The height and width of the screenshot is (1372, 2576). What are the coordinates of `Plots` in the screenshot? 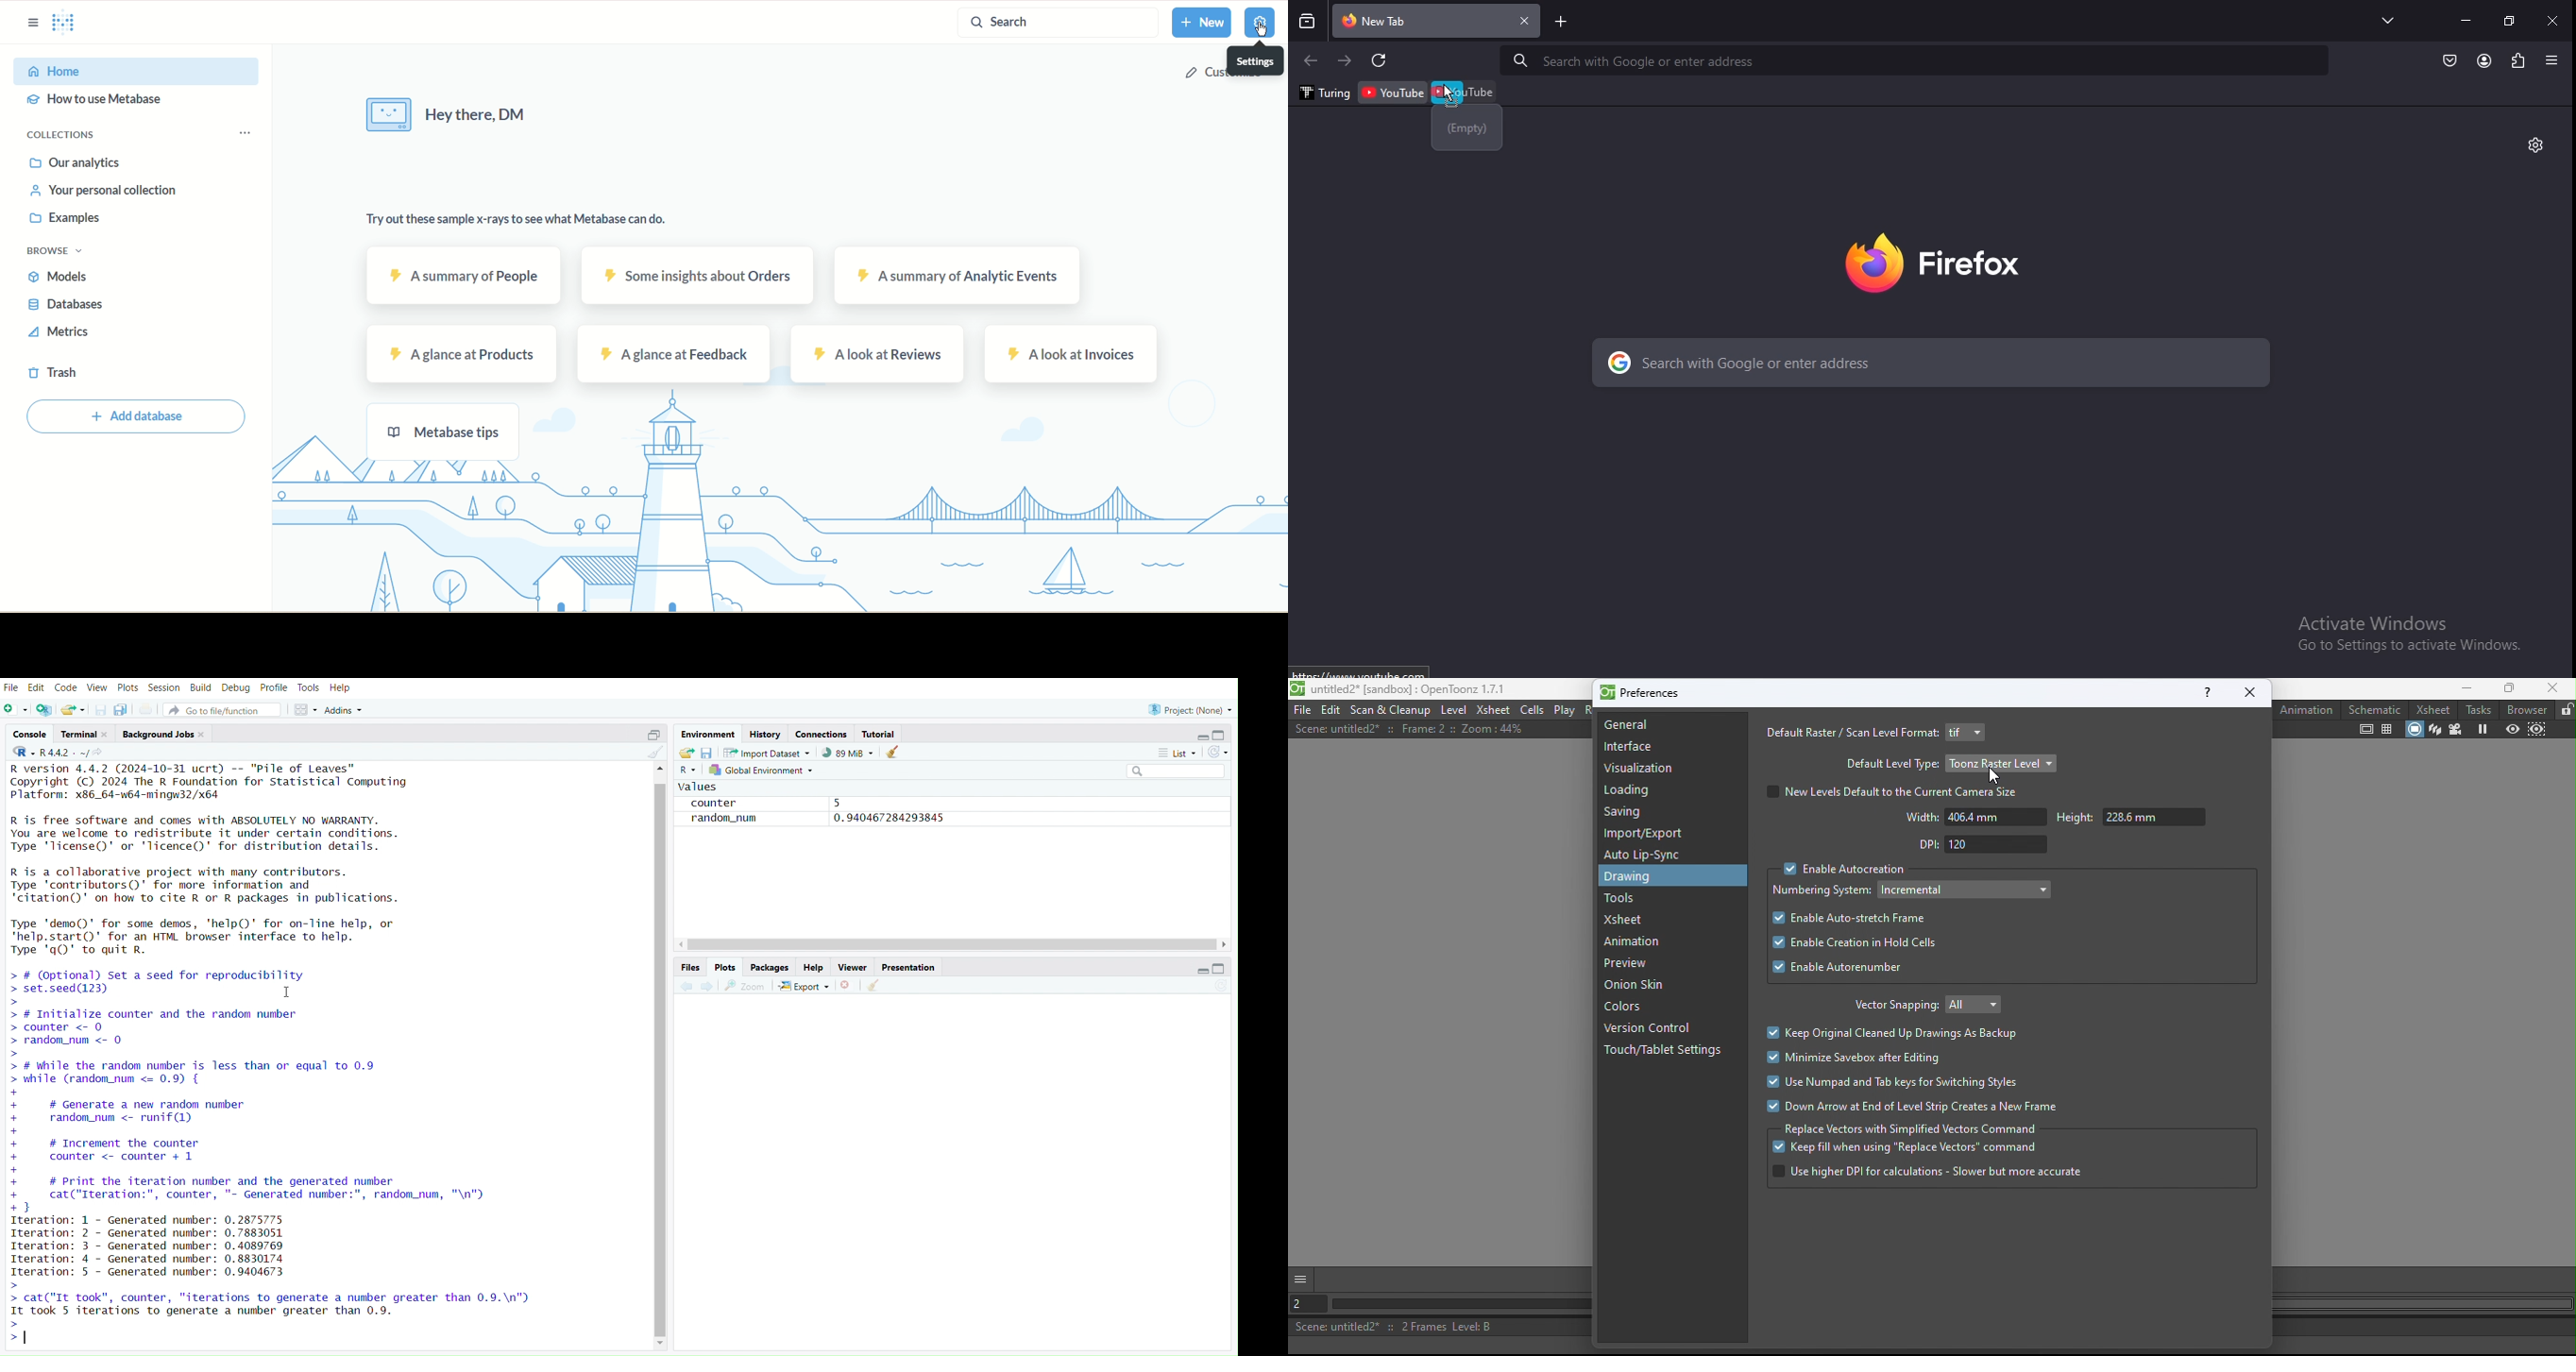 It's located at (125, 688).